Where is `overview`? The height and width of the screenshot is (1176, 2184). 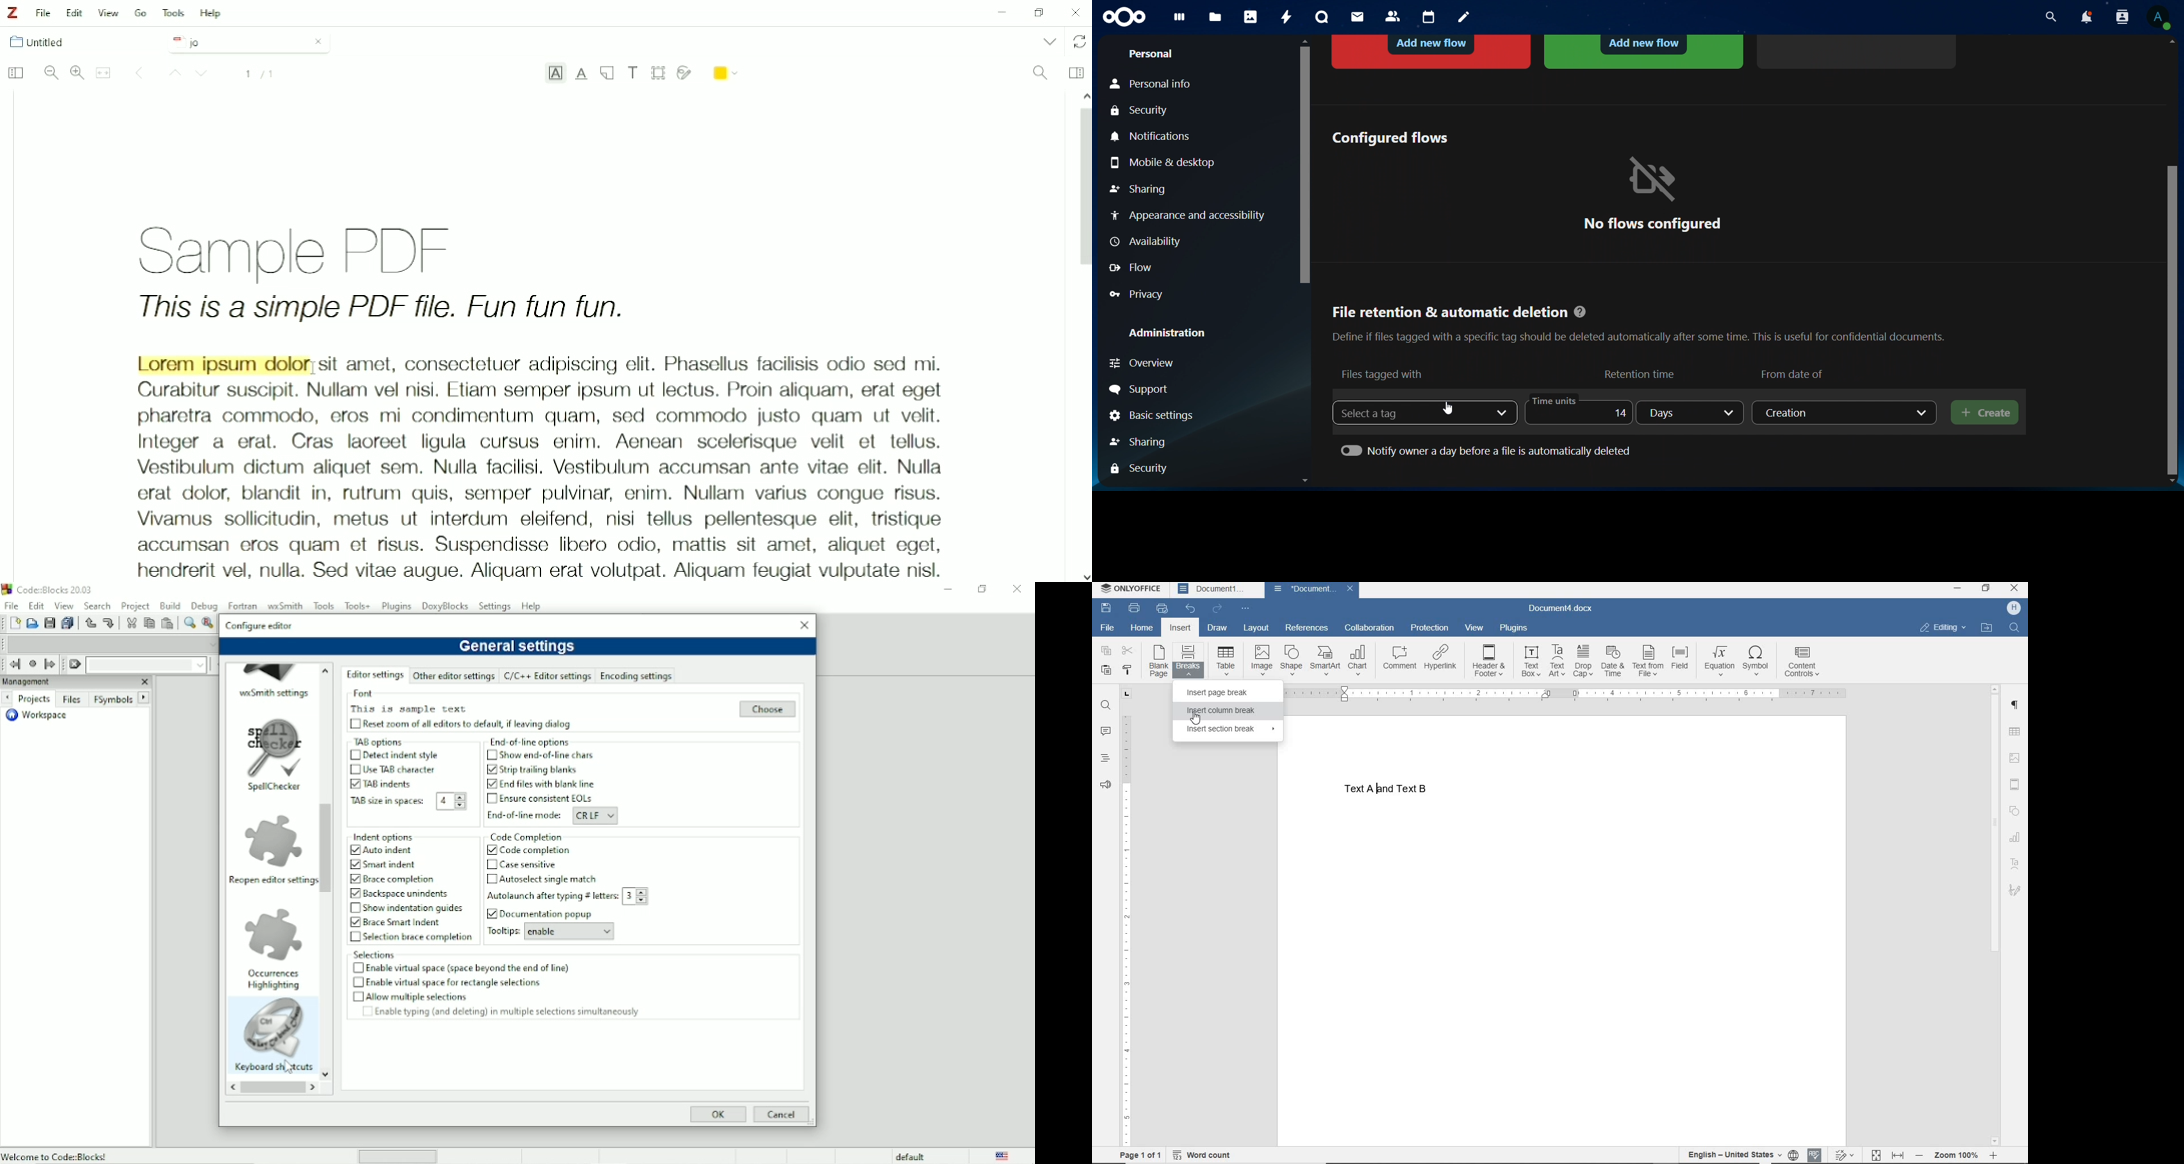
overview is located at coordinates (1164, 363).